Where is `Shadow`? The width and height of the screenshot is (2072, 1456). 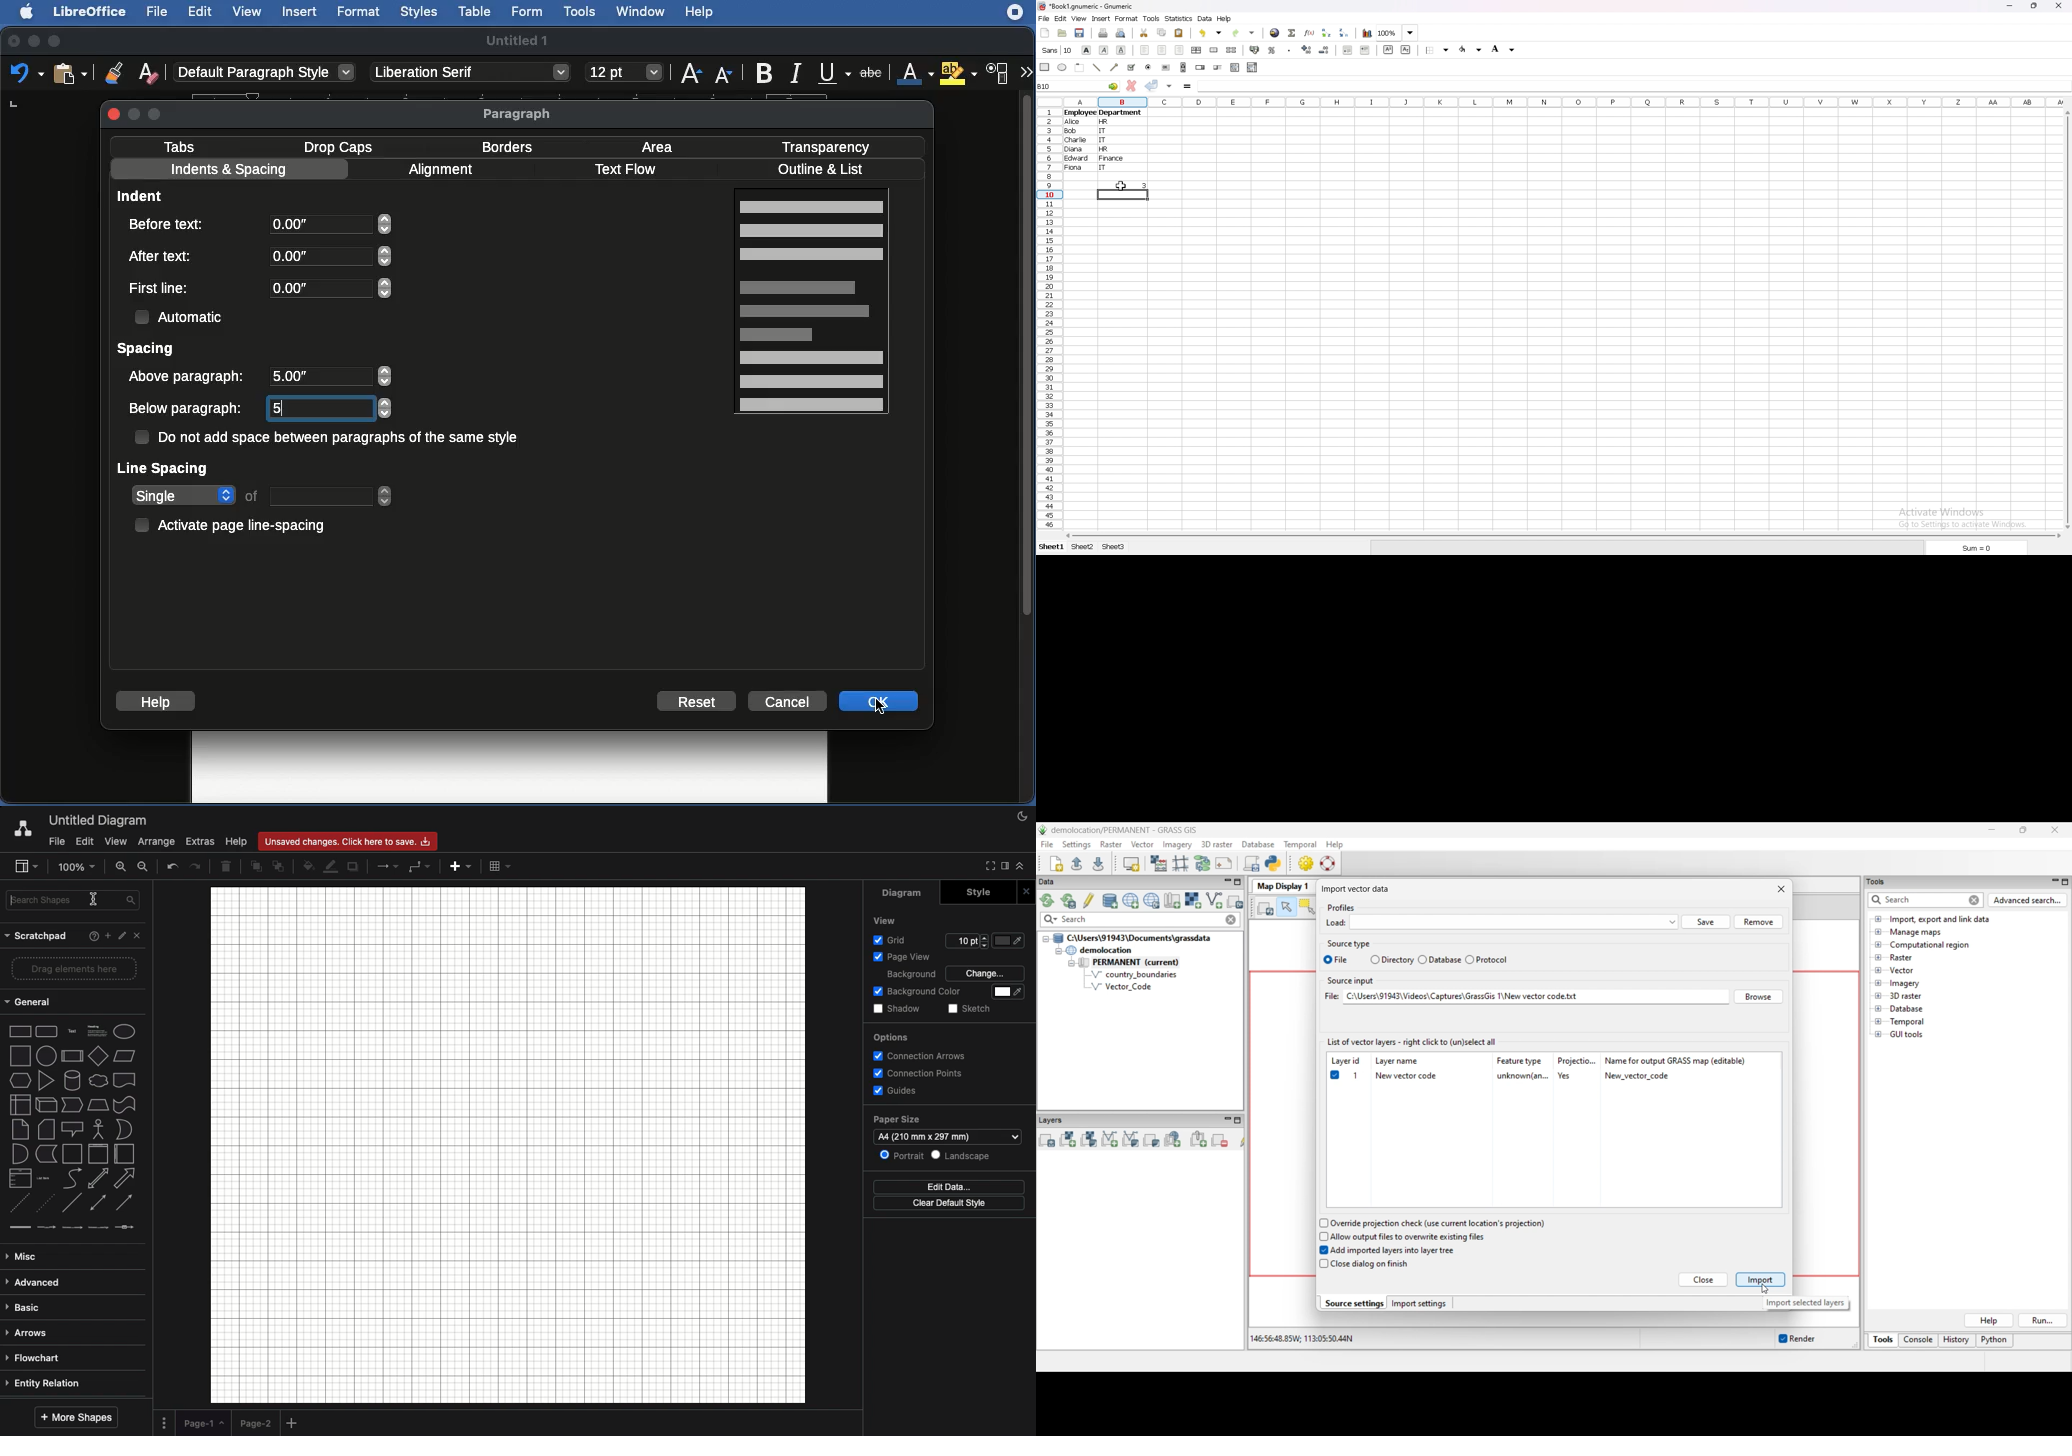
Shadow is located at coordinates (897, 1009).